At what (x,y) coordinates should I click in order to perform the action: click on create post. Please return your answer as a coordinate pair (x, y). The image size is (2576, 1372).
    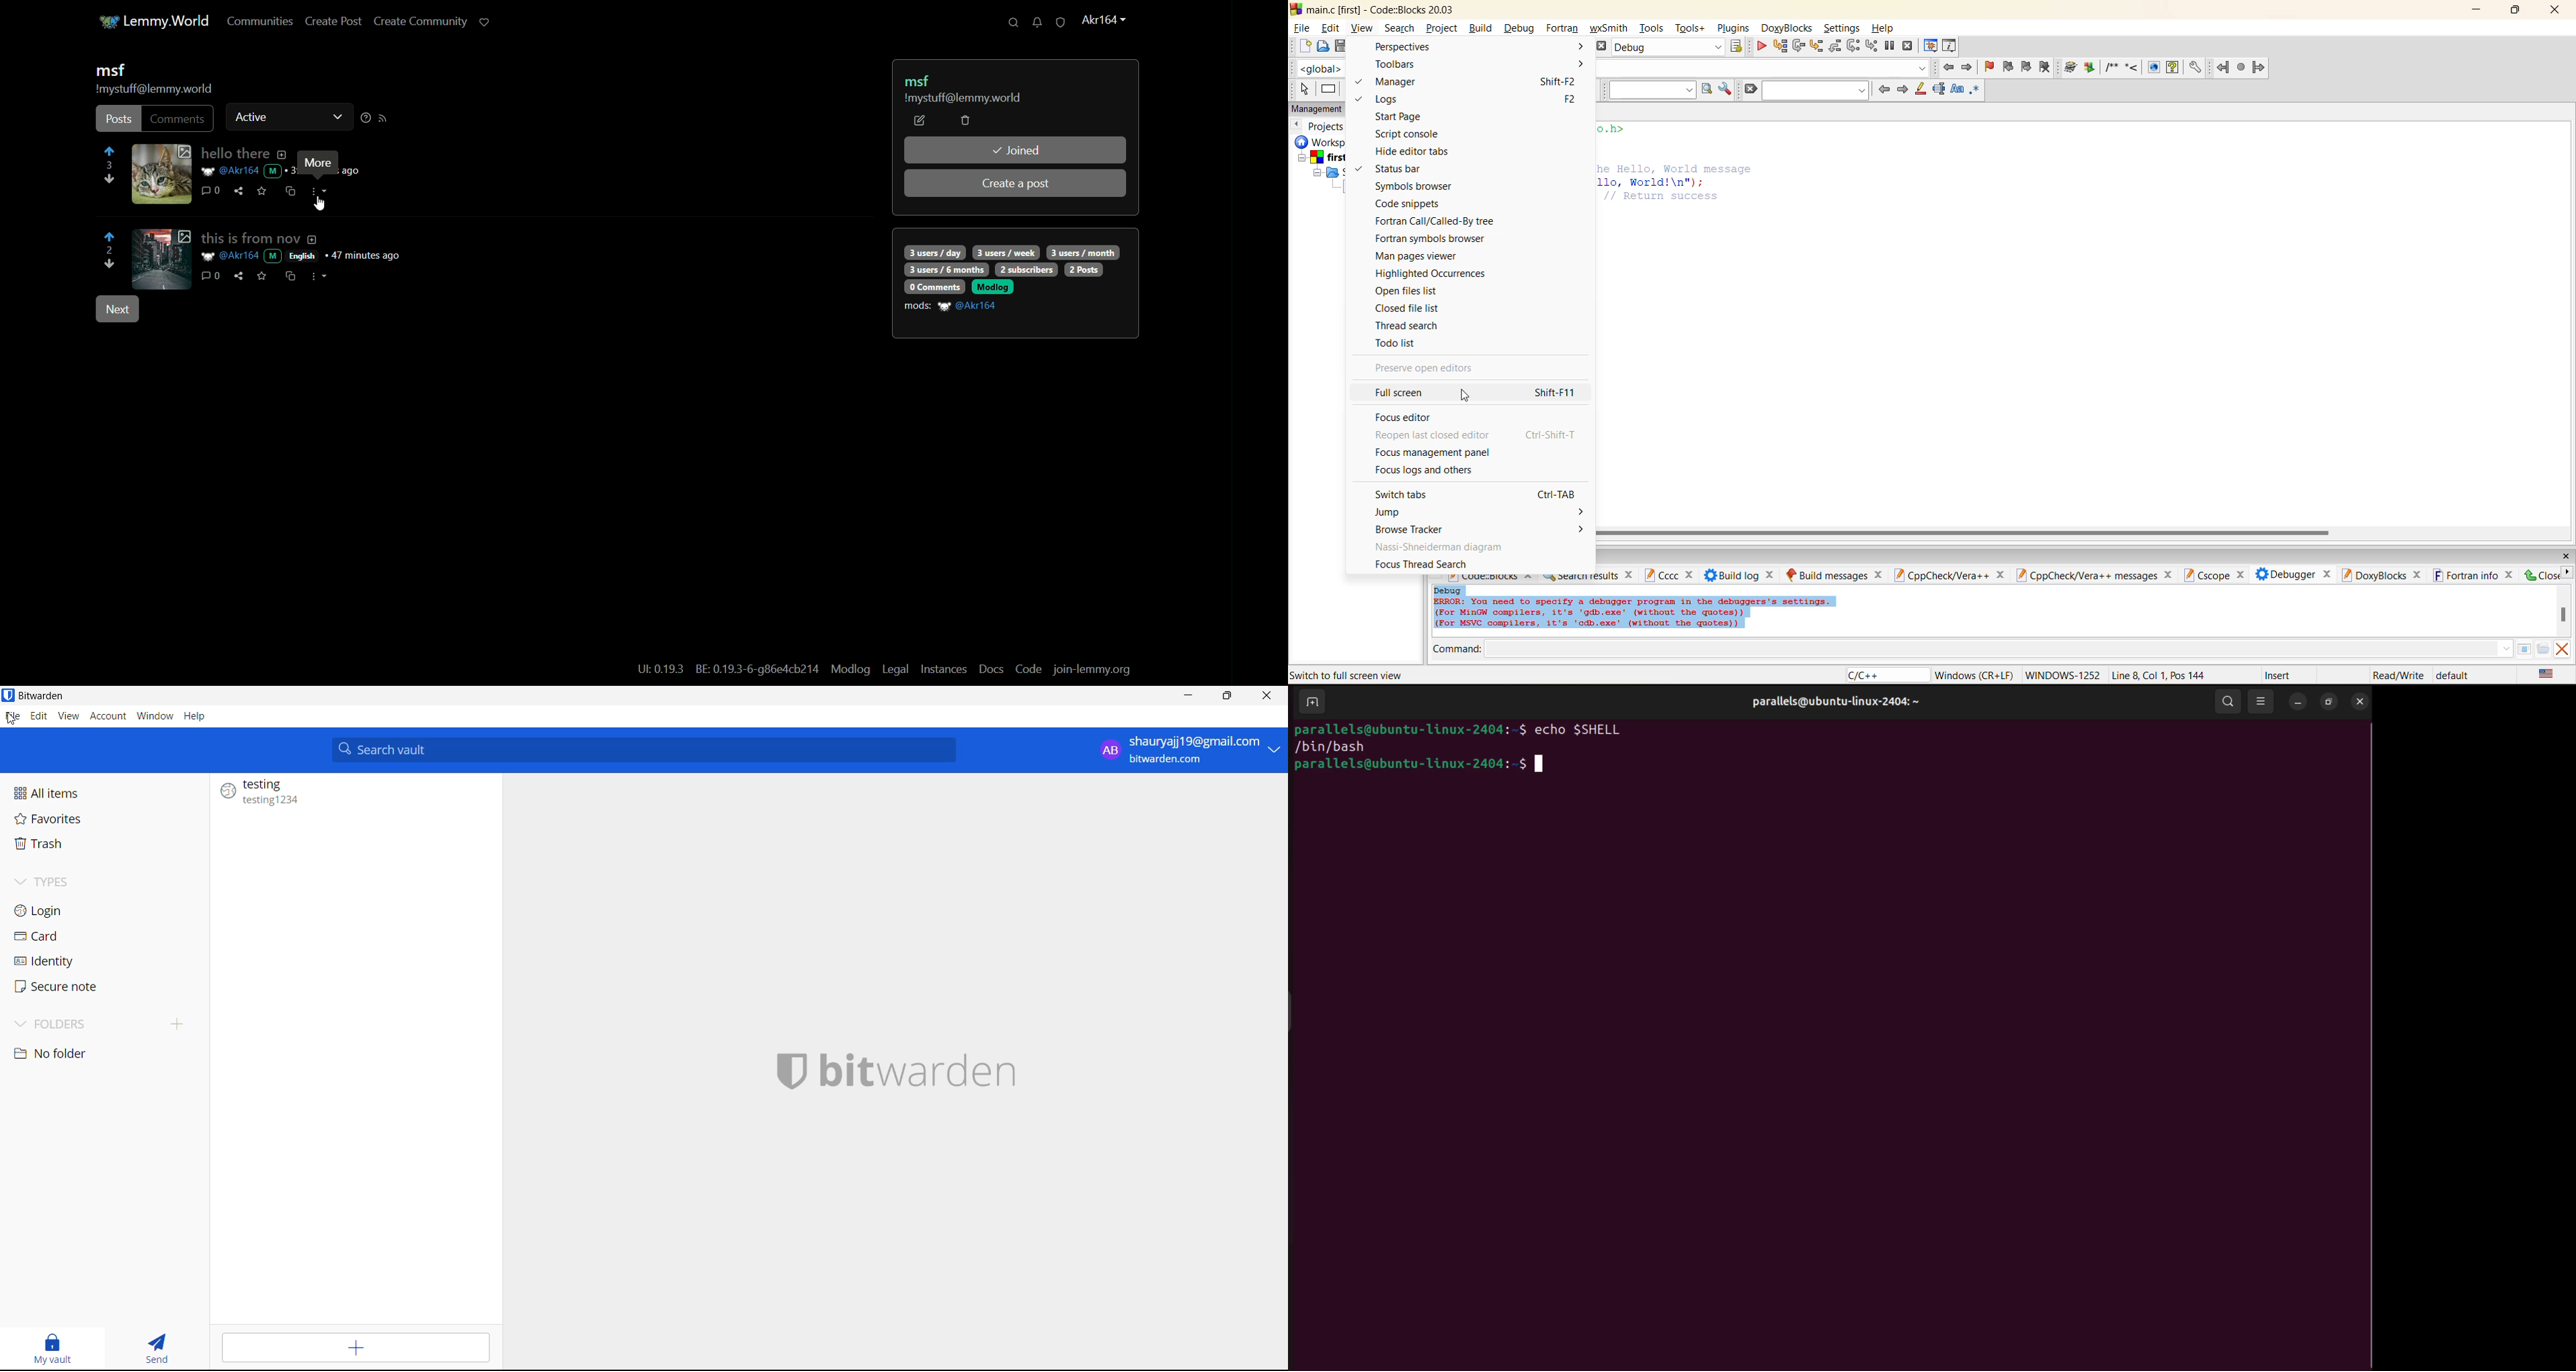
    Looking at the image, I should click on (329, 23).